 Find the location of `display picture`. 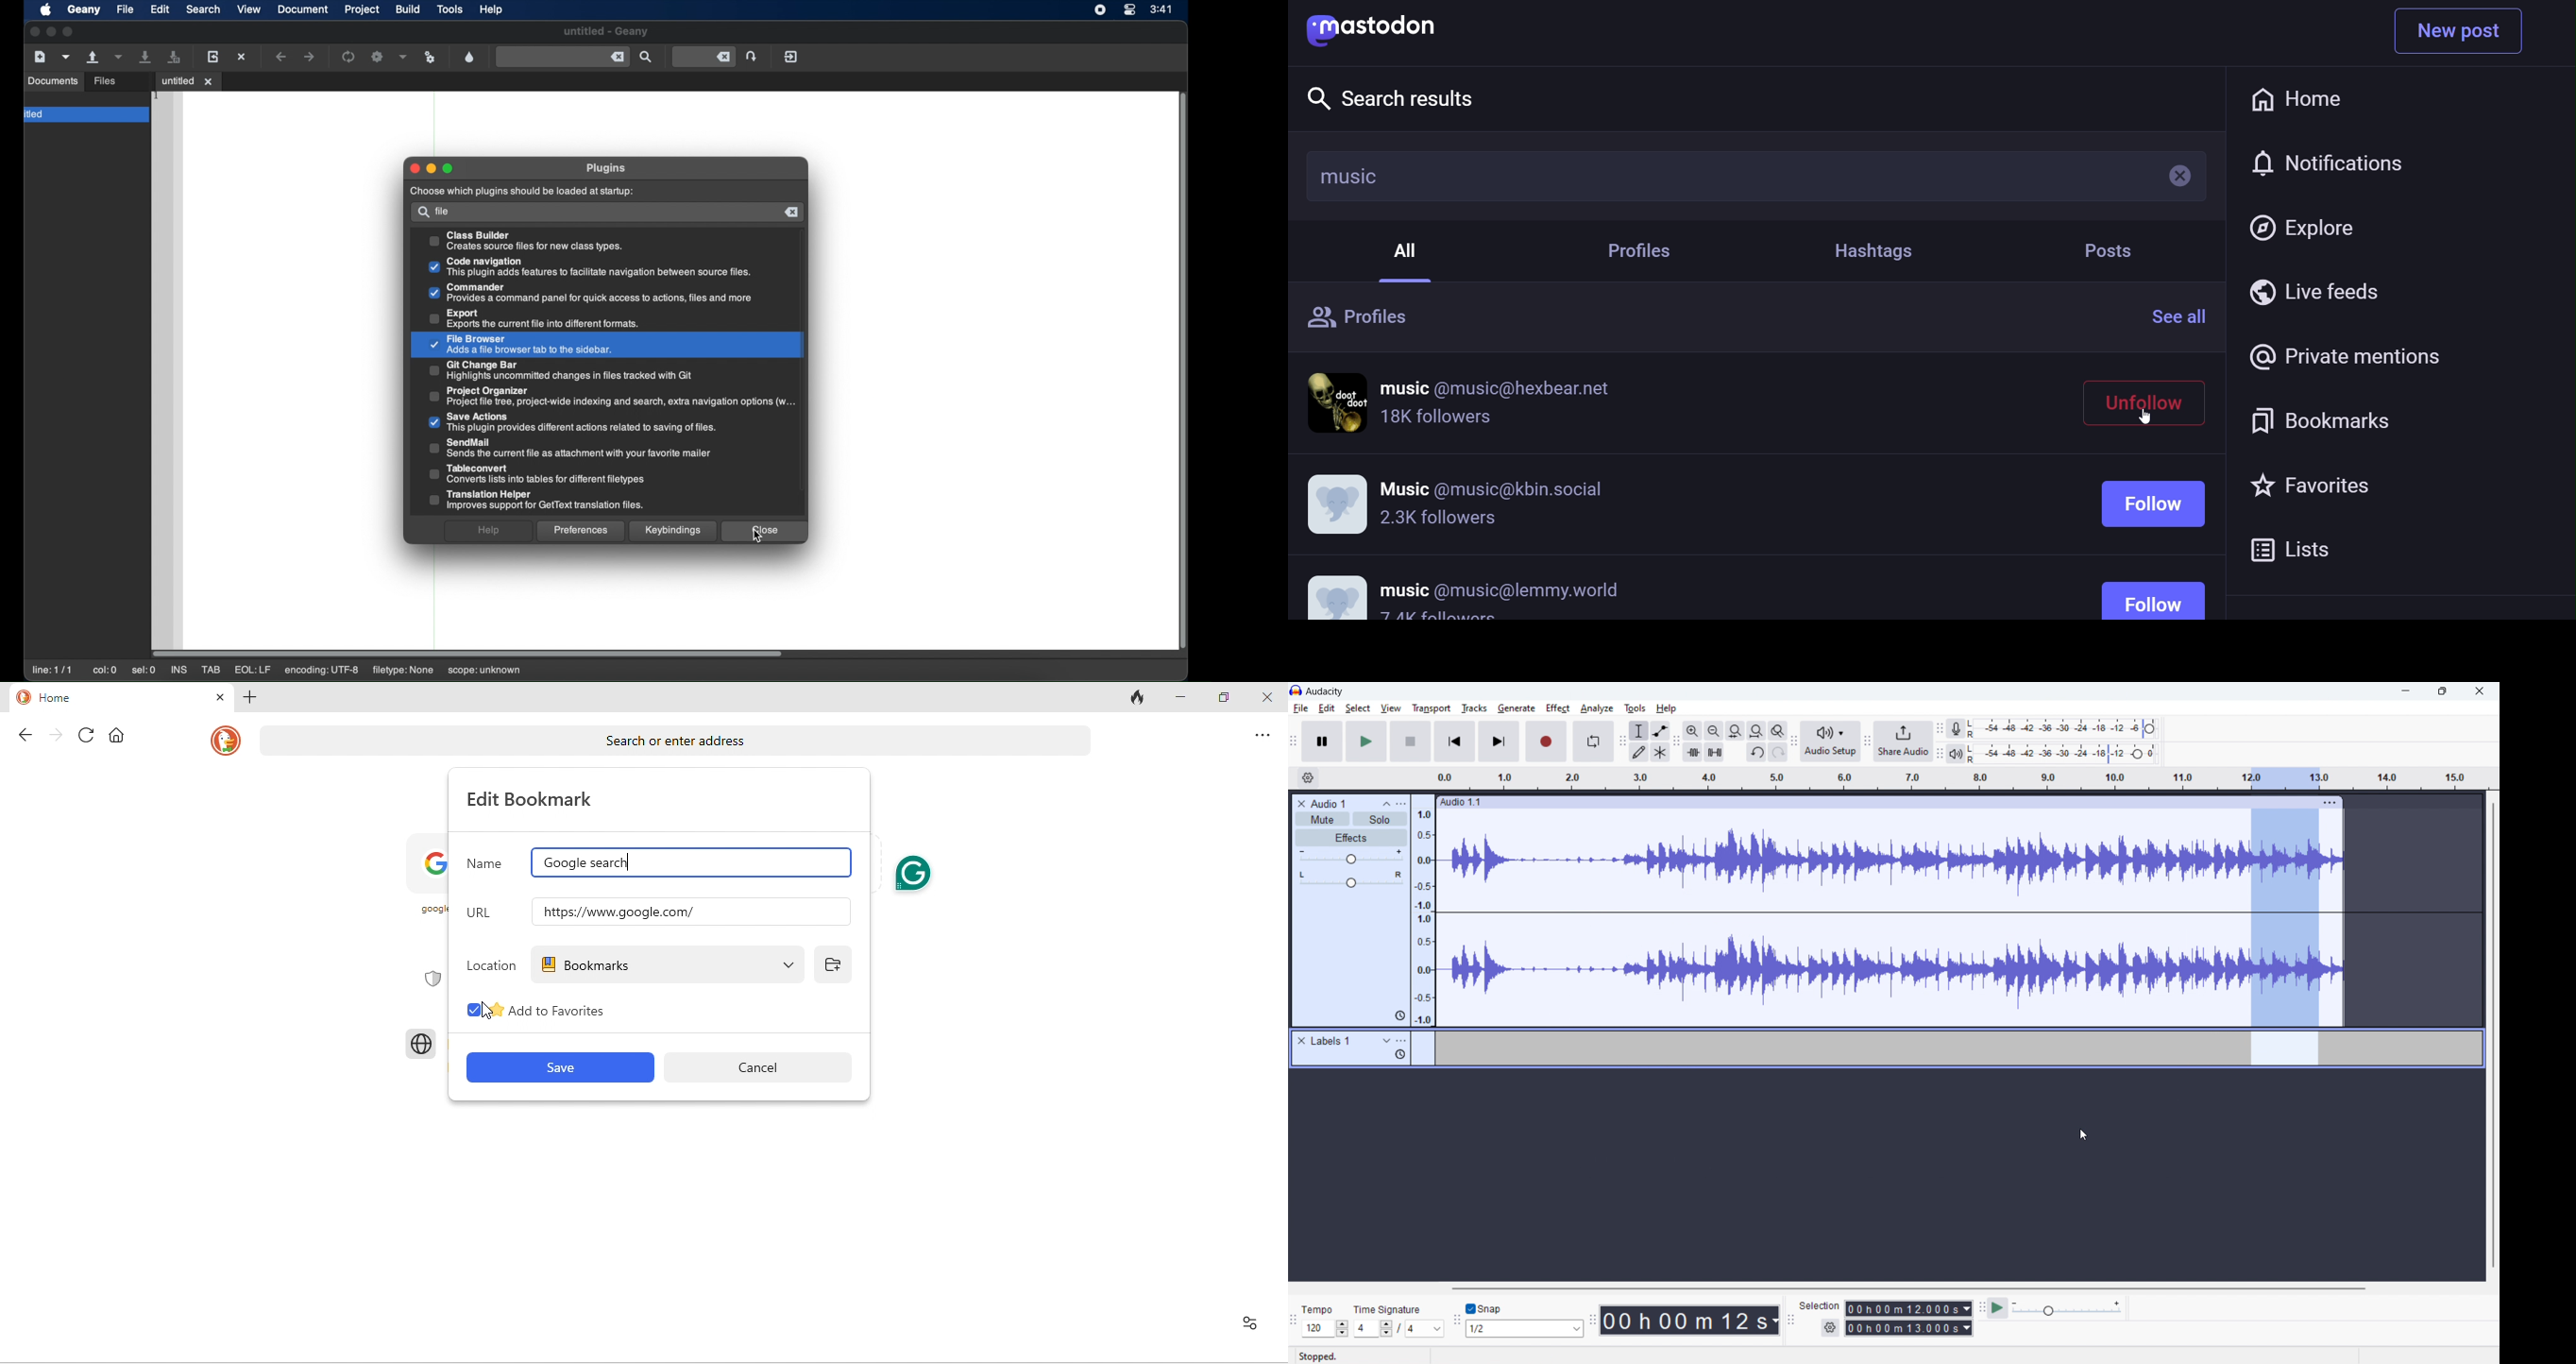

display picture is located at coordinates (1340, 402).